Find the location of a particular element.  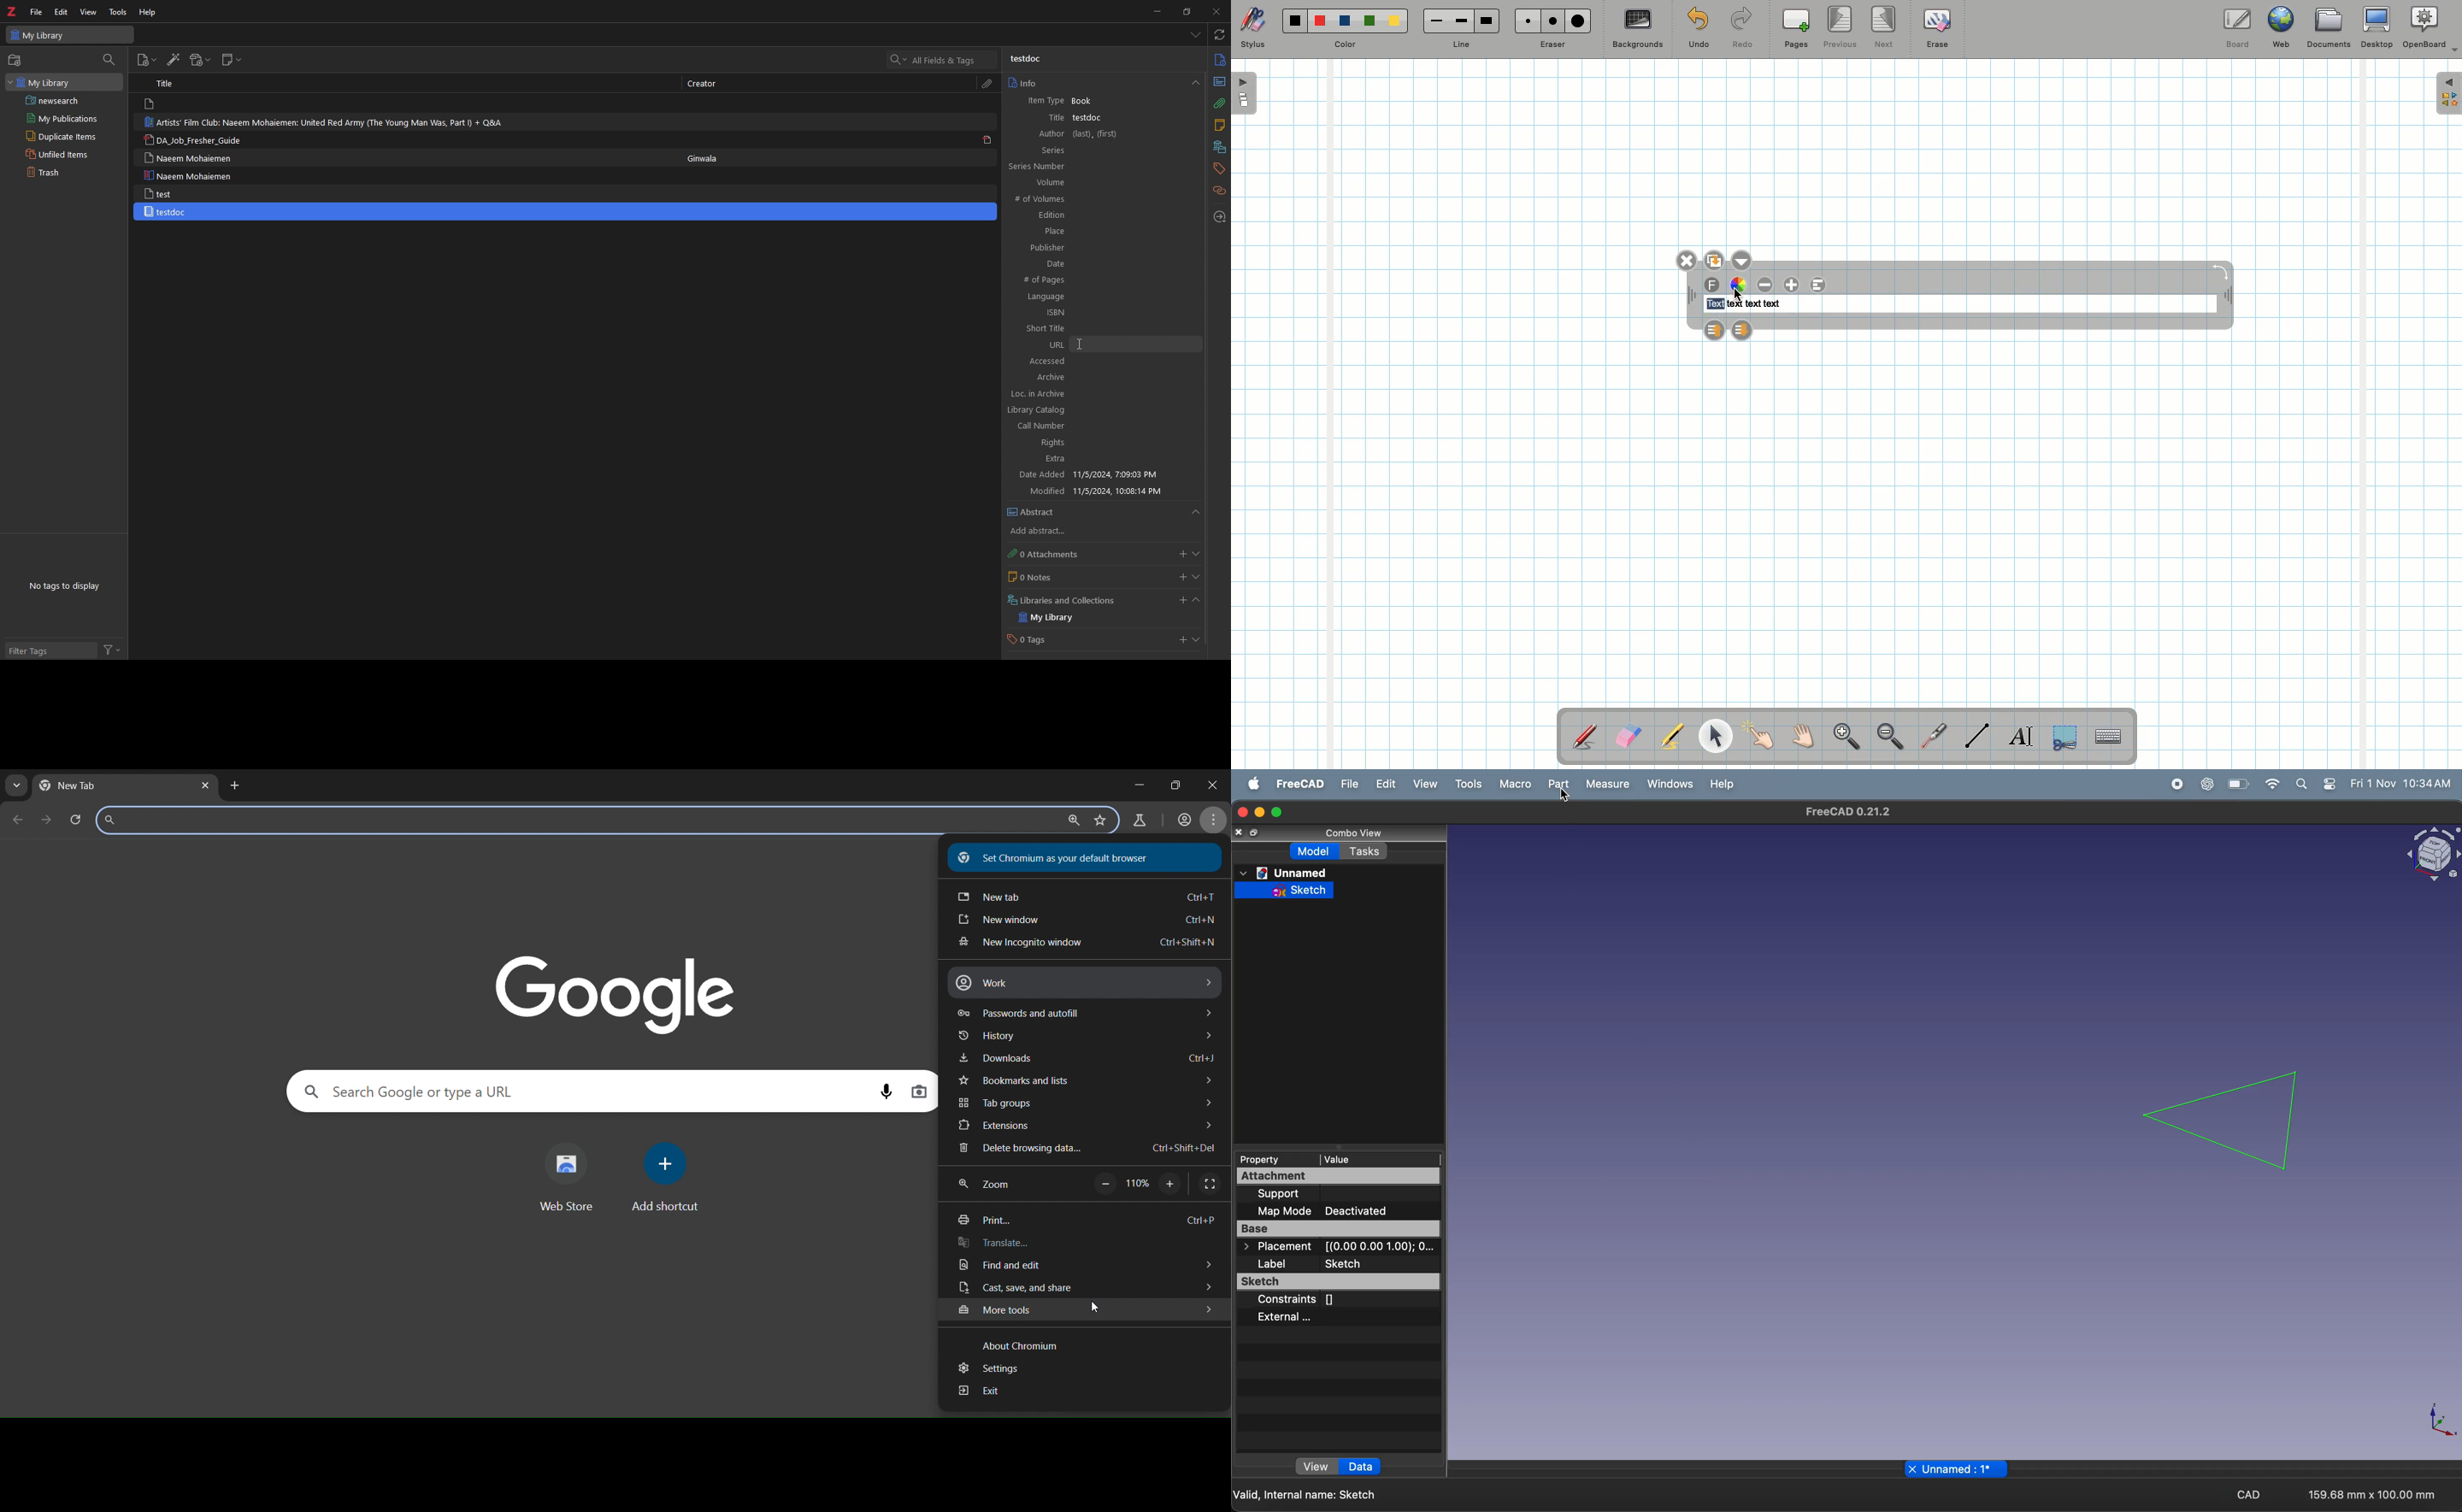

label sketch is located at coordinates (1340, 1265).